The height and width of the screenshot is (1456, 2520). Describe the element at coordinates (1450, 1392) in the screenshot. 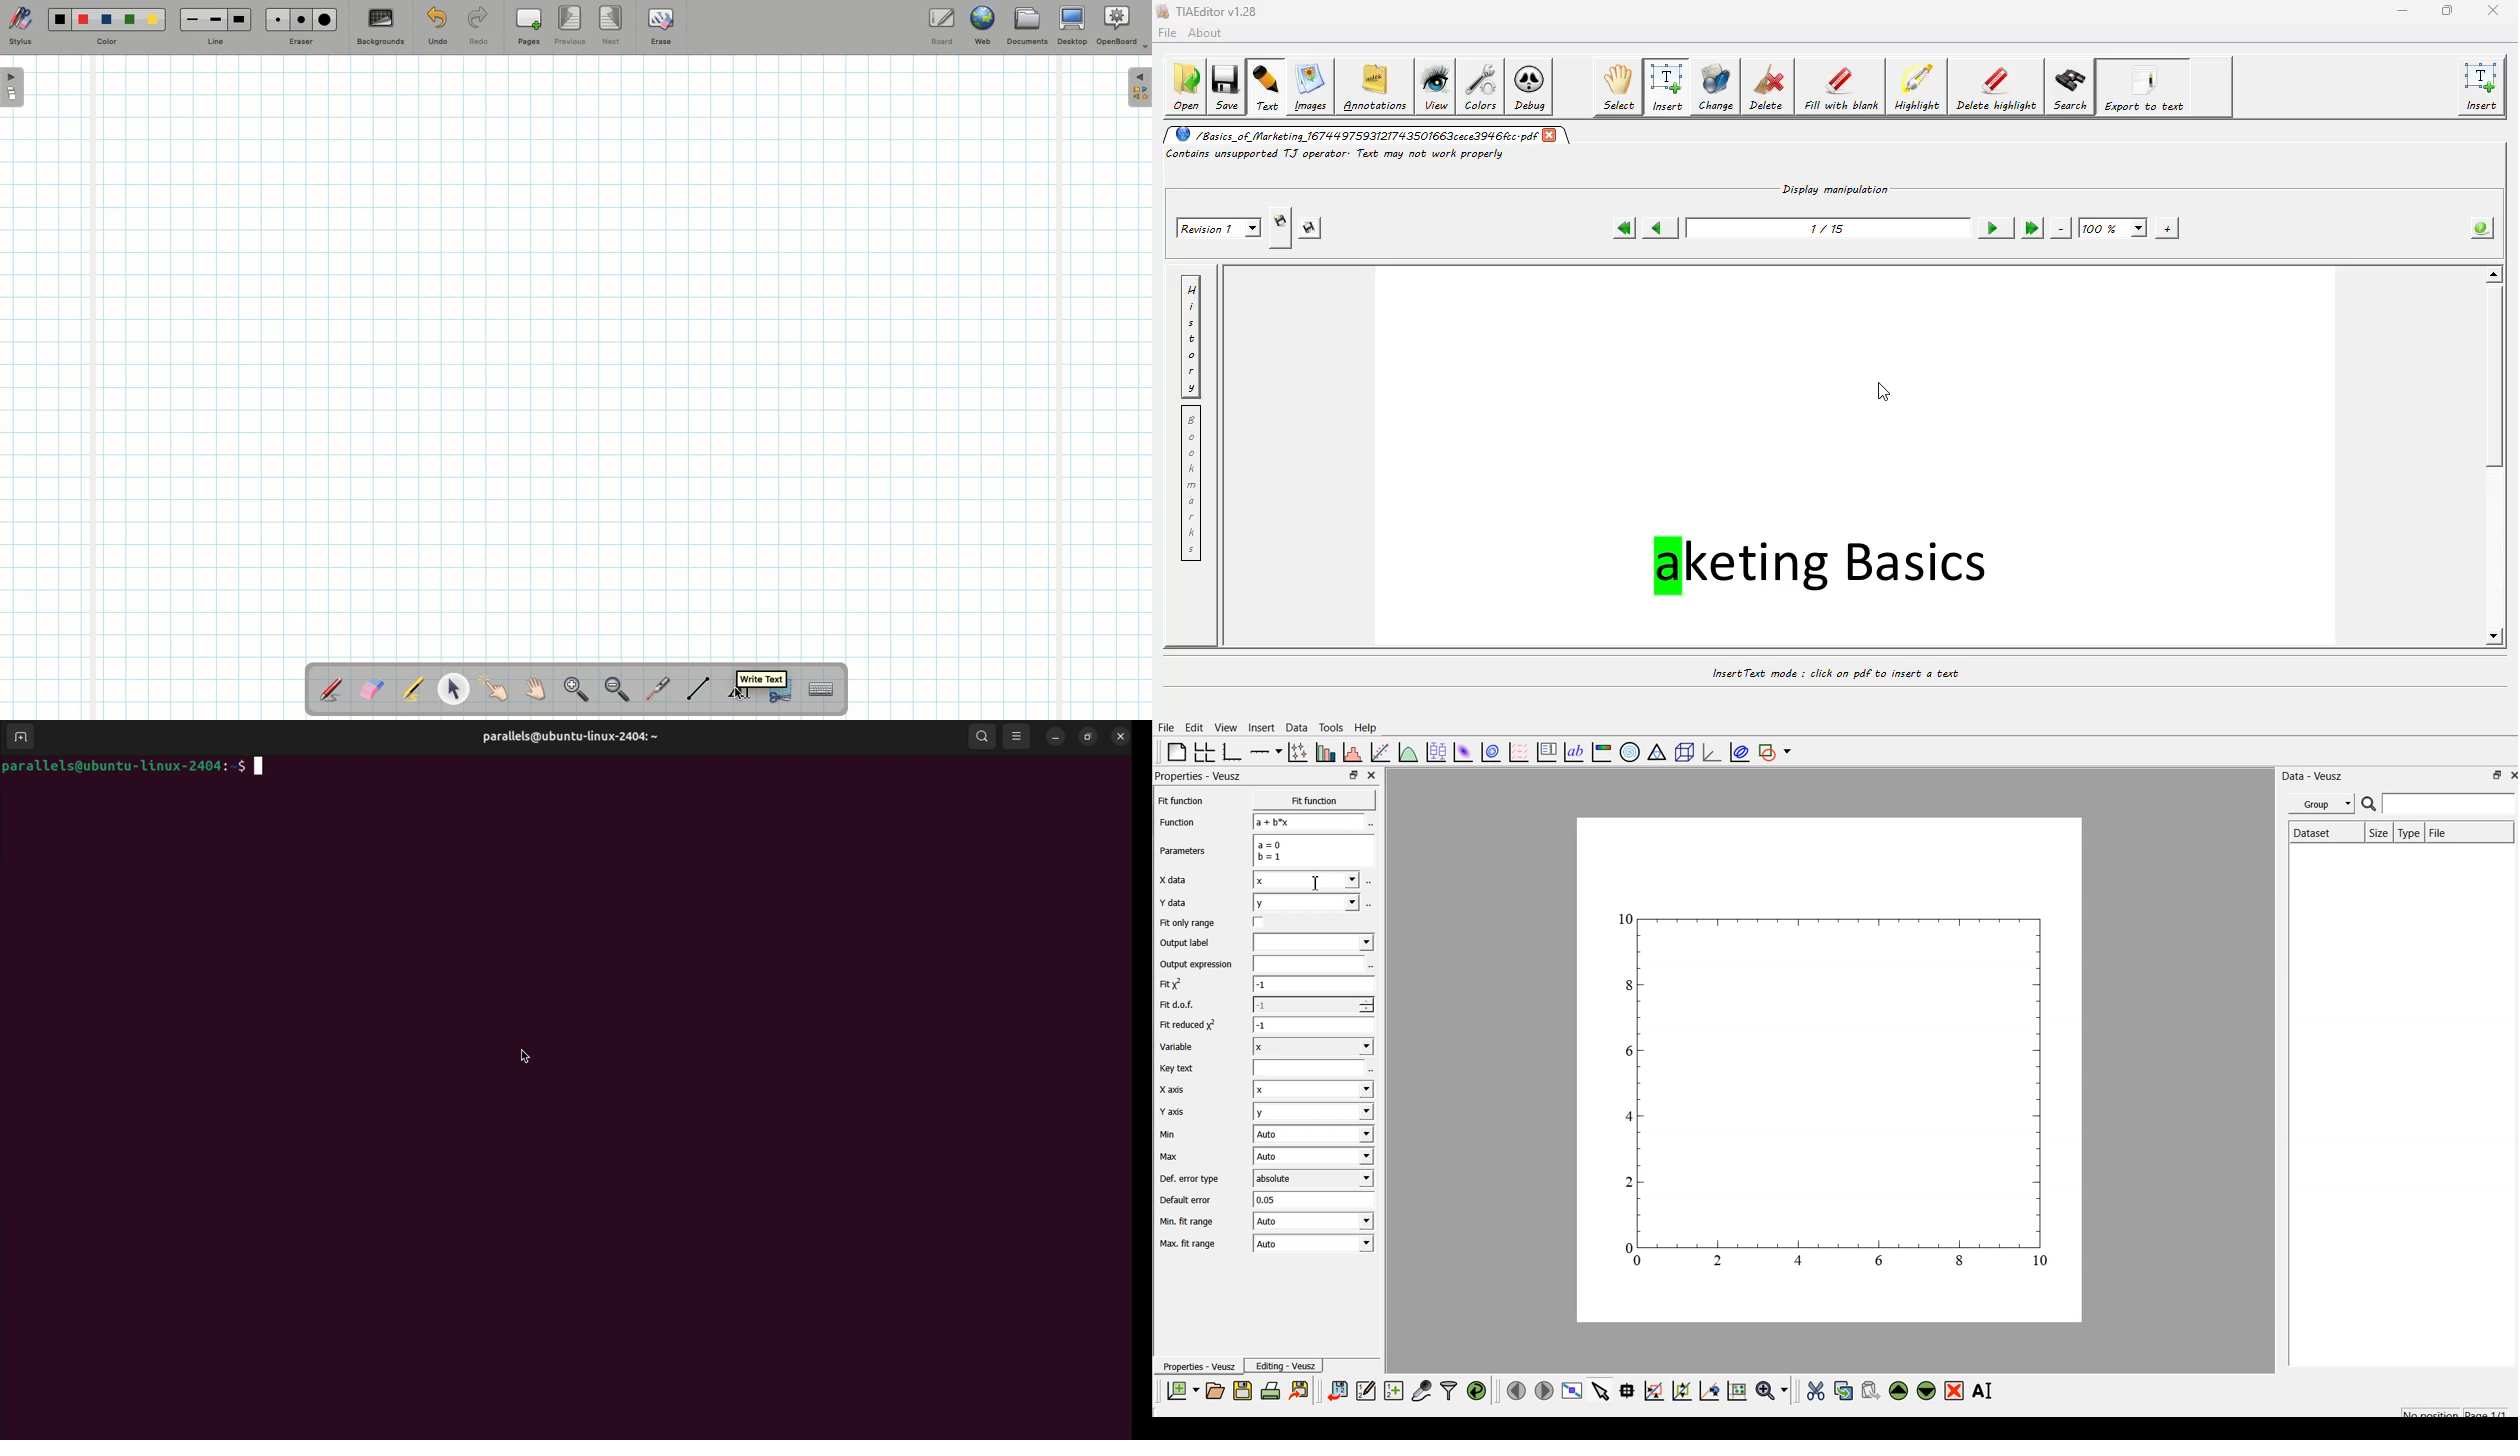

I see `filter data` at that location.